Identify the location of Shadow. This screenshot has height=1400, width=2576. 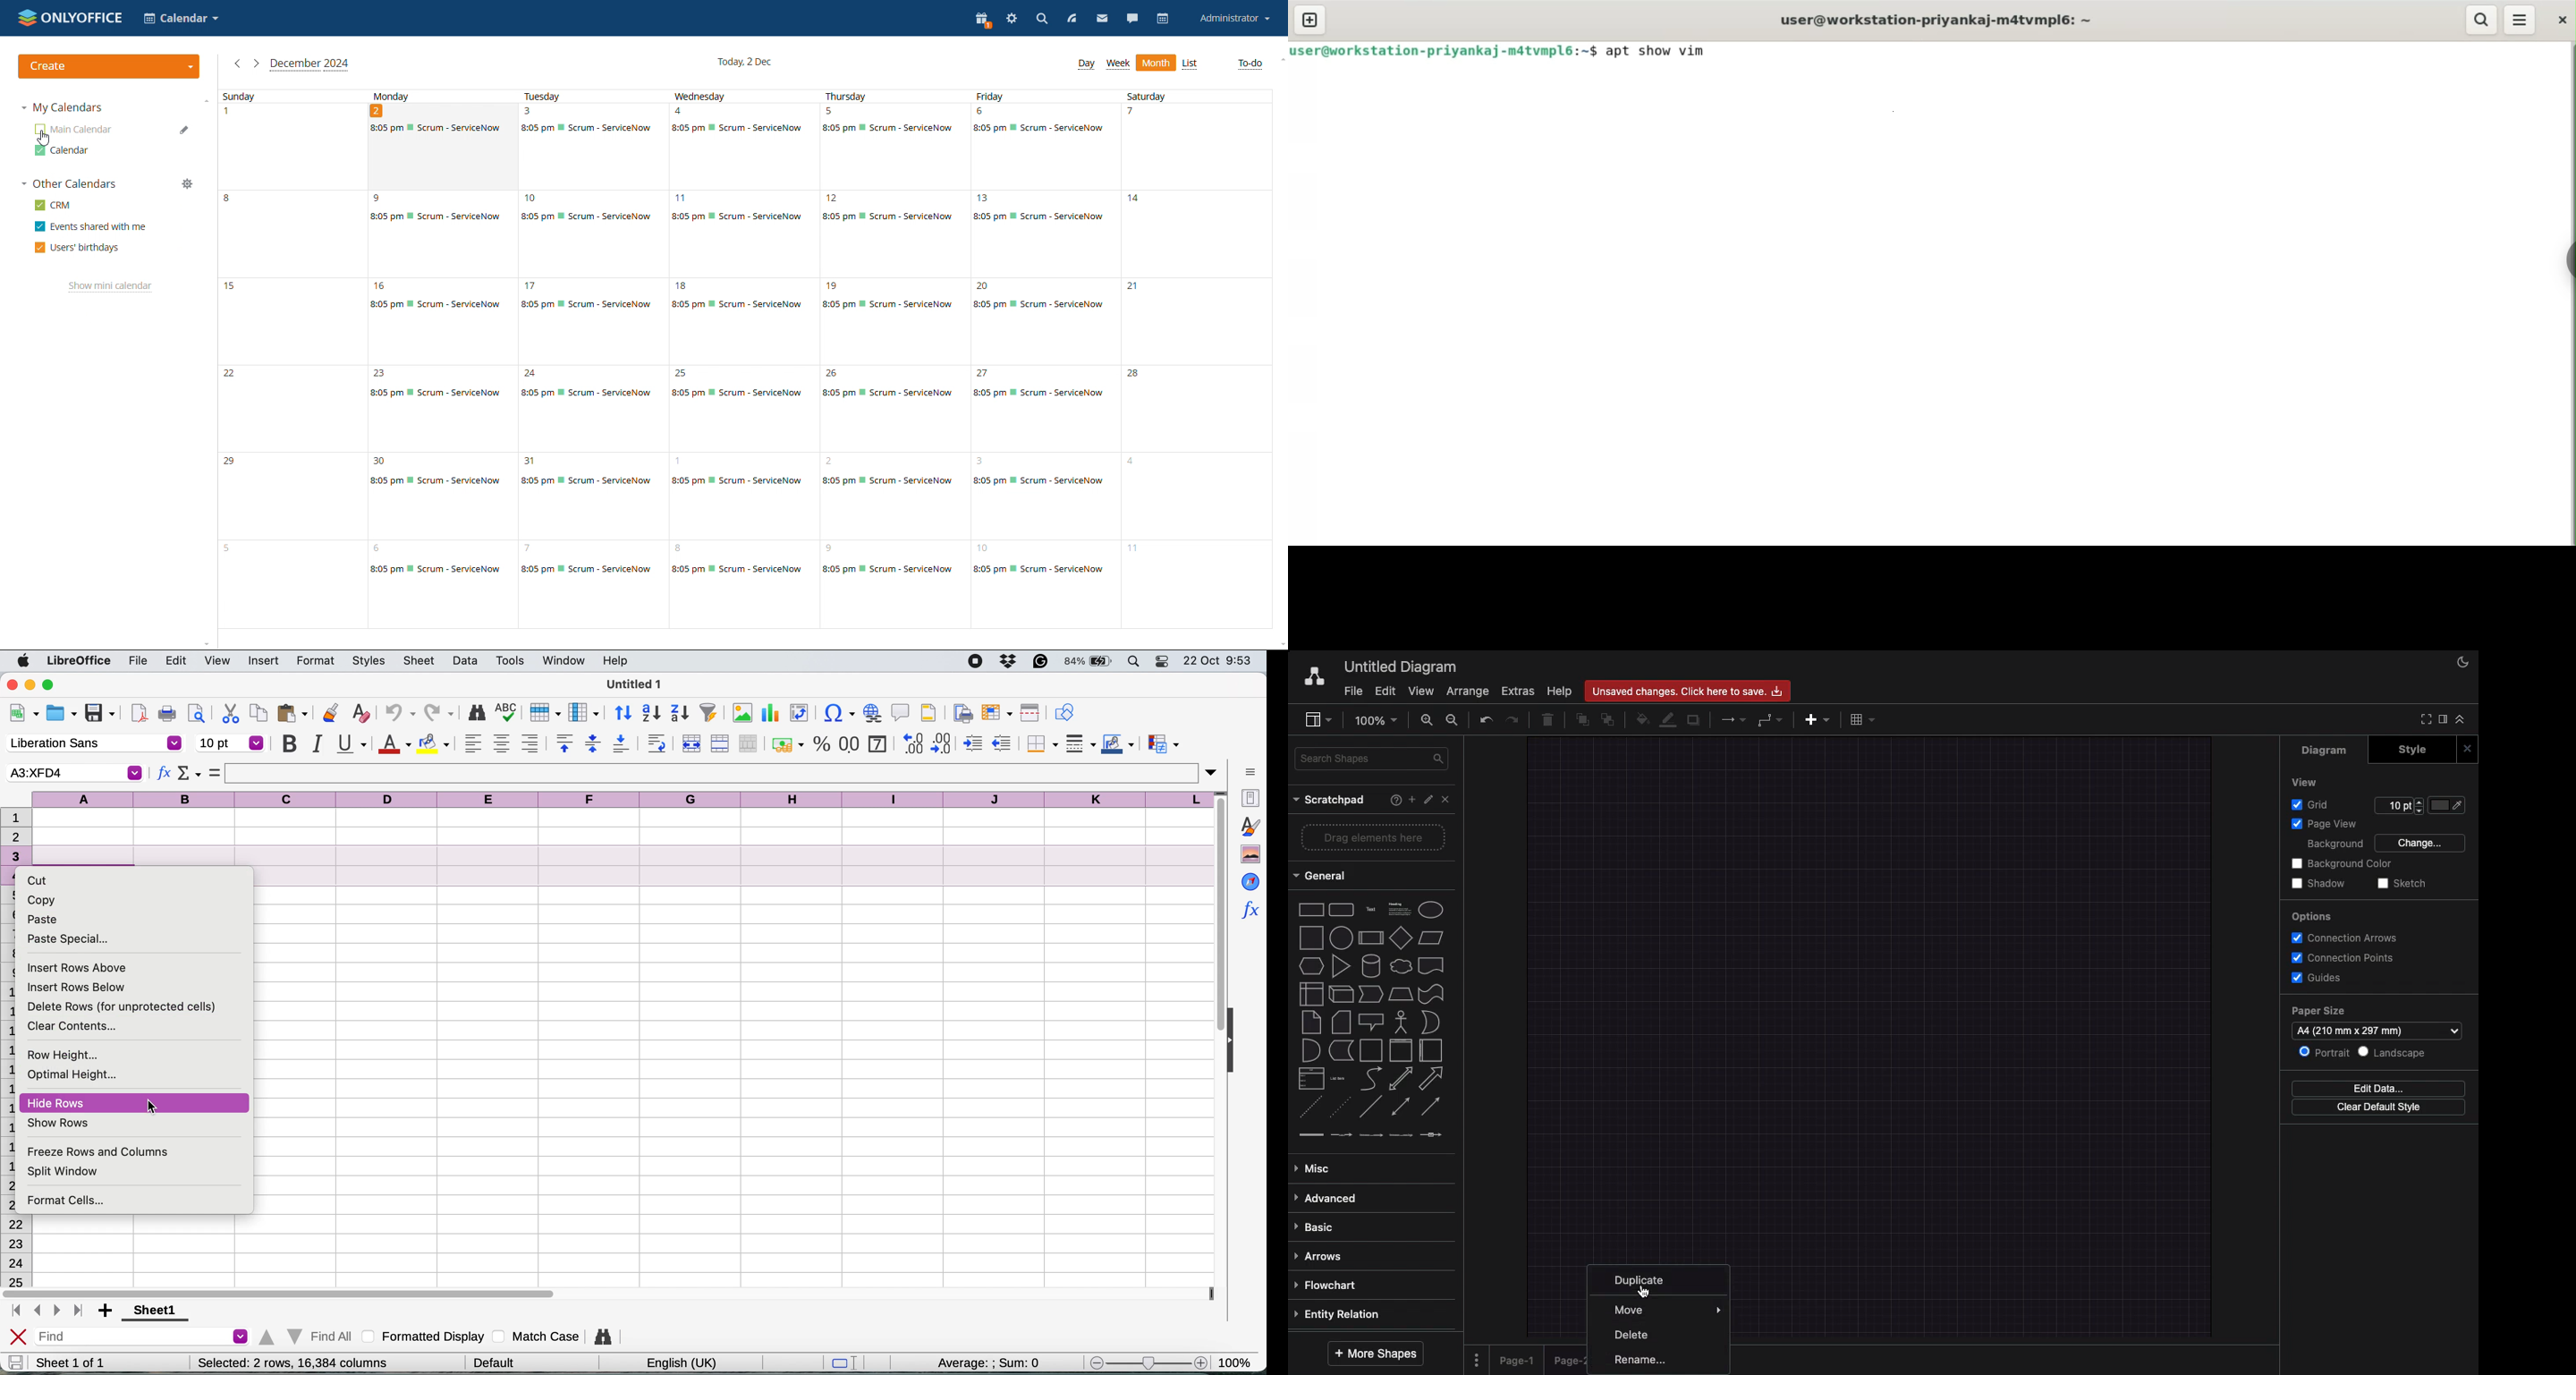
(2317, 884).